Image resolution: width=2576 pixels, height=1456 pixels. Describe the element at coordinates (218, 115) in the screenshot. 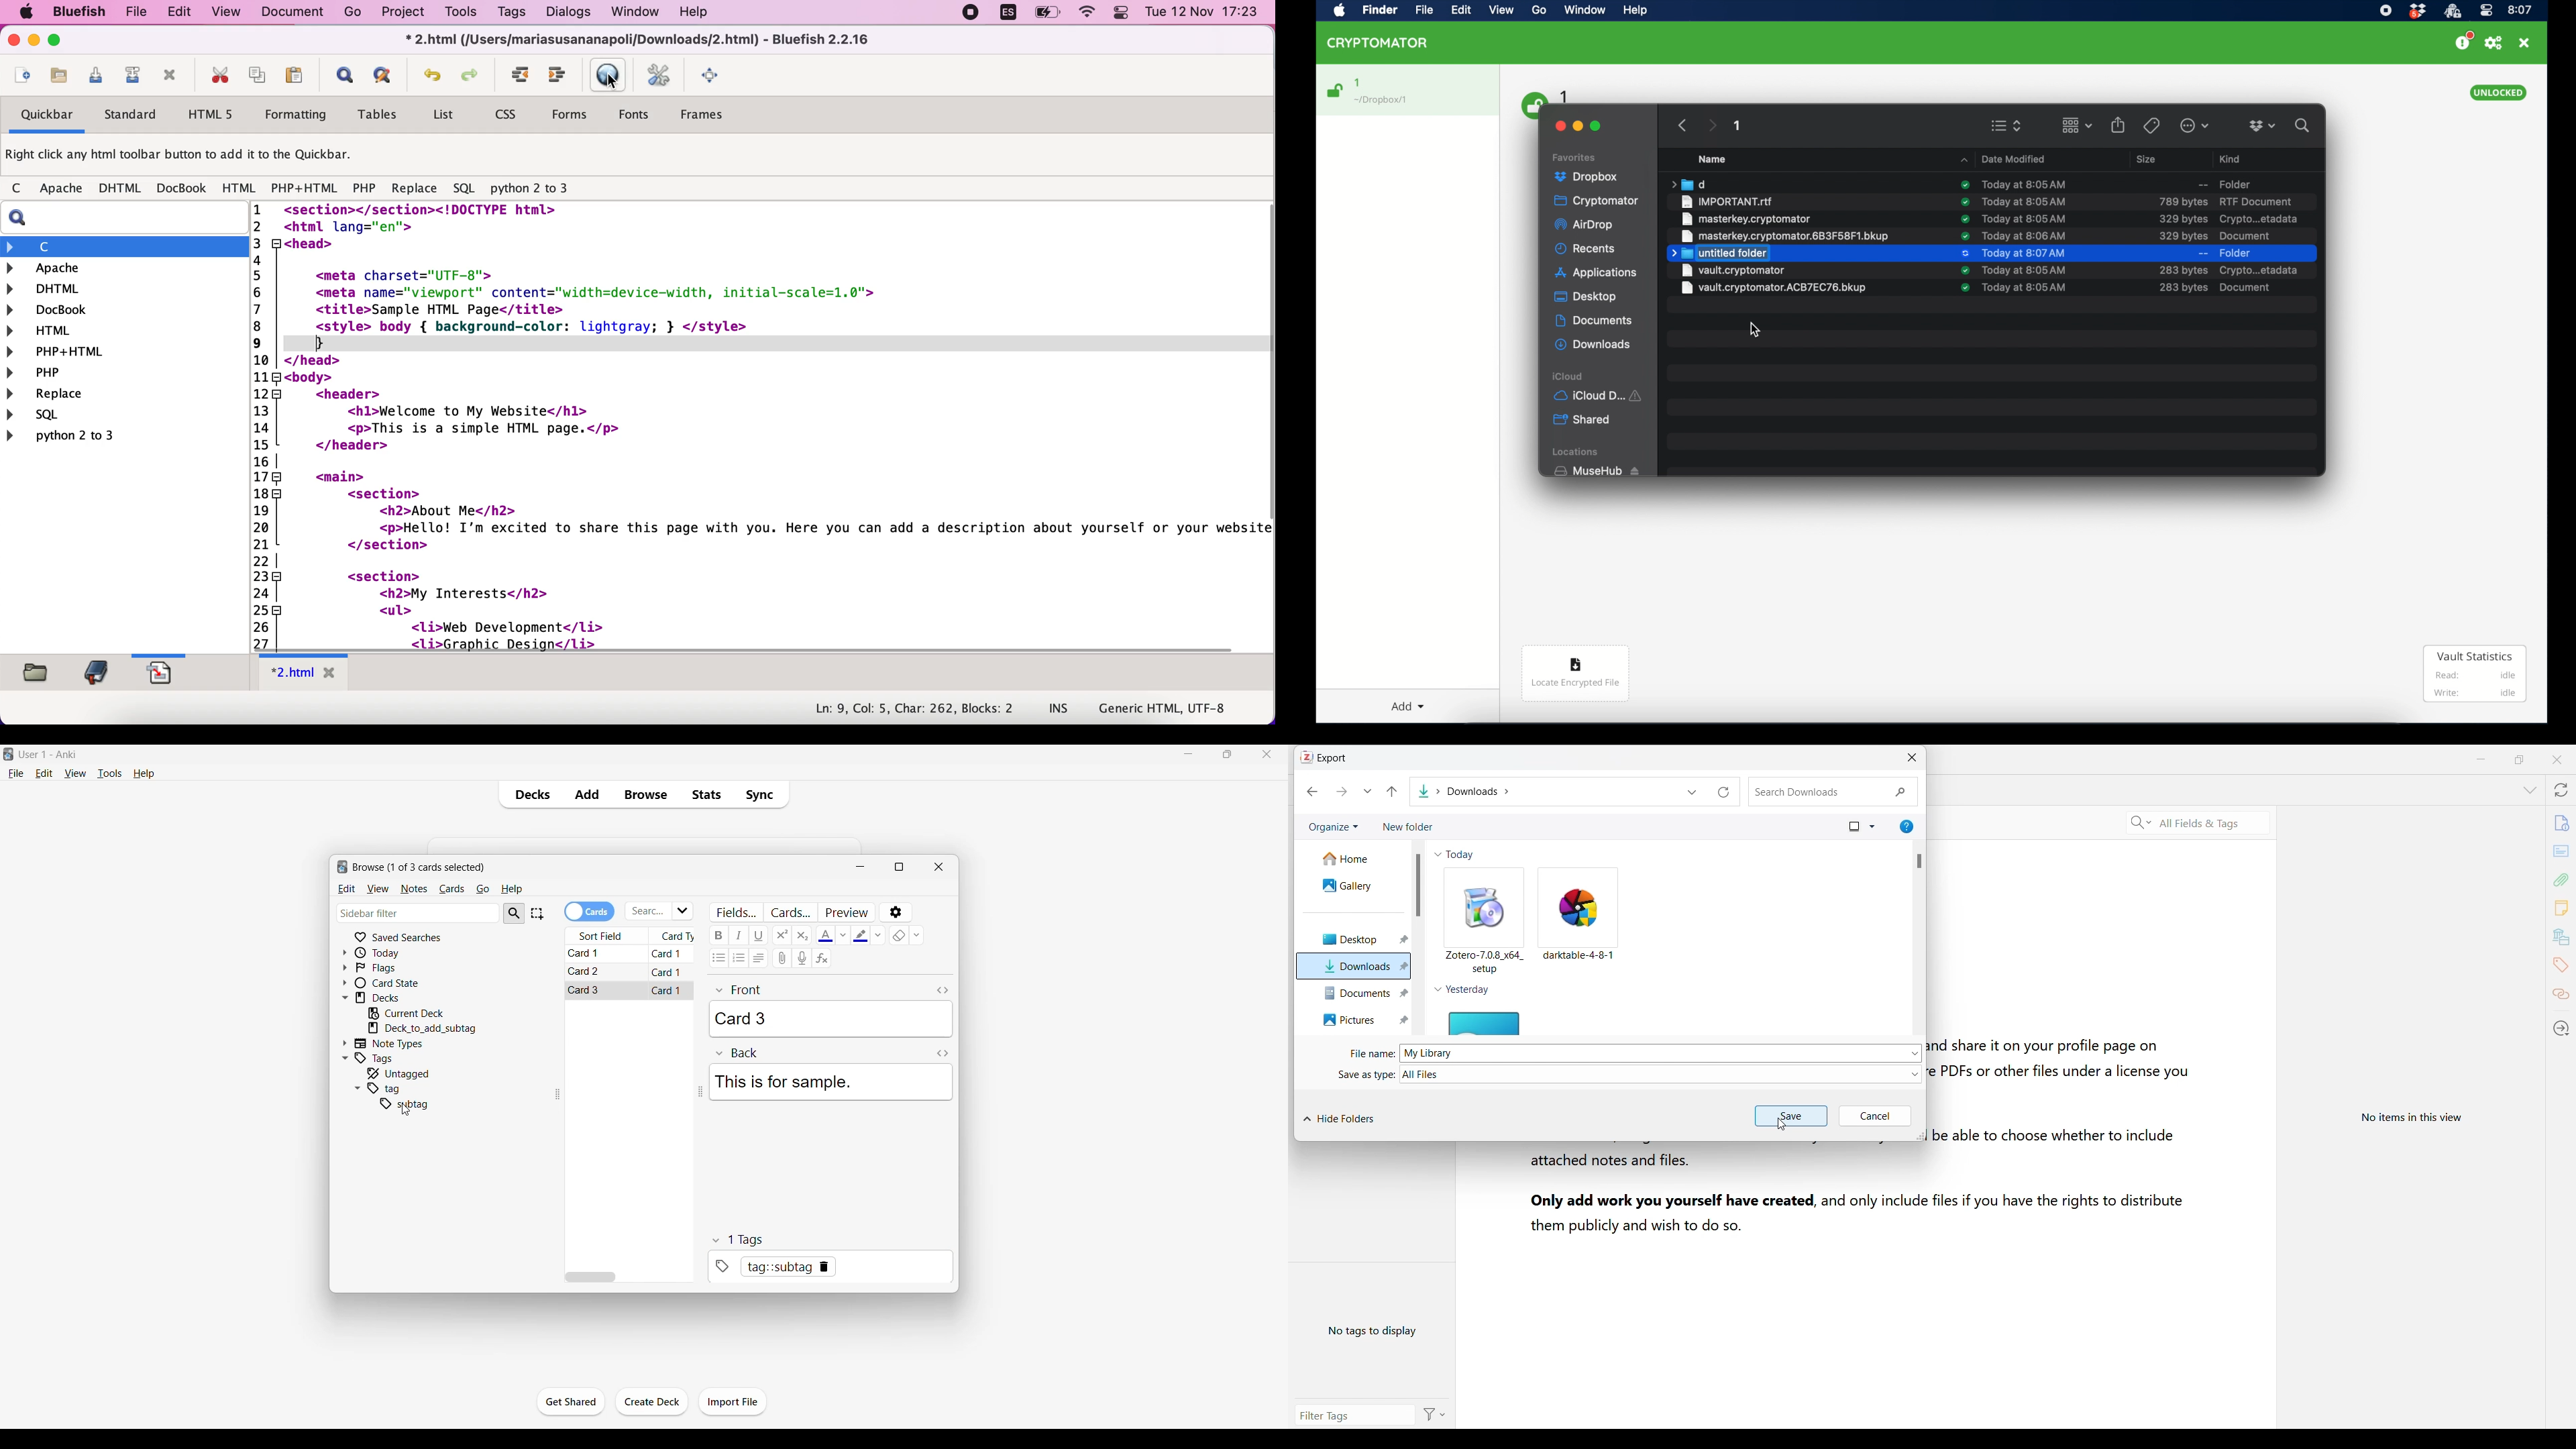

I see `html5` at that location.